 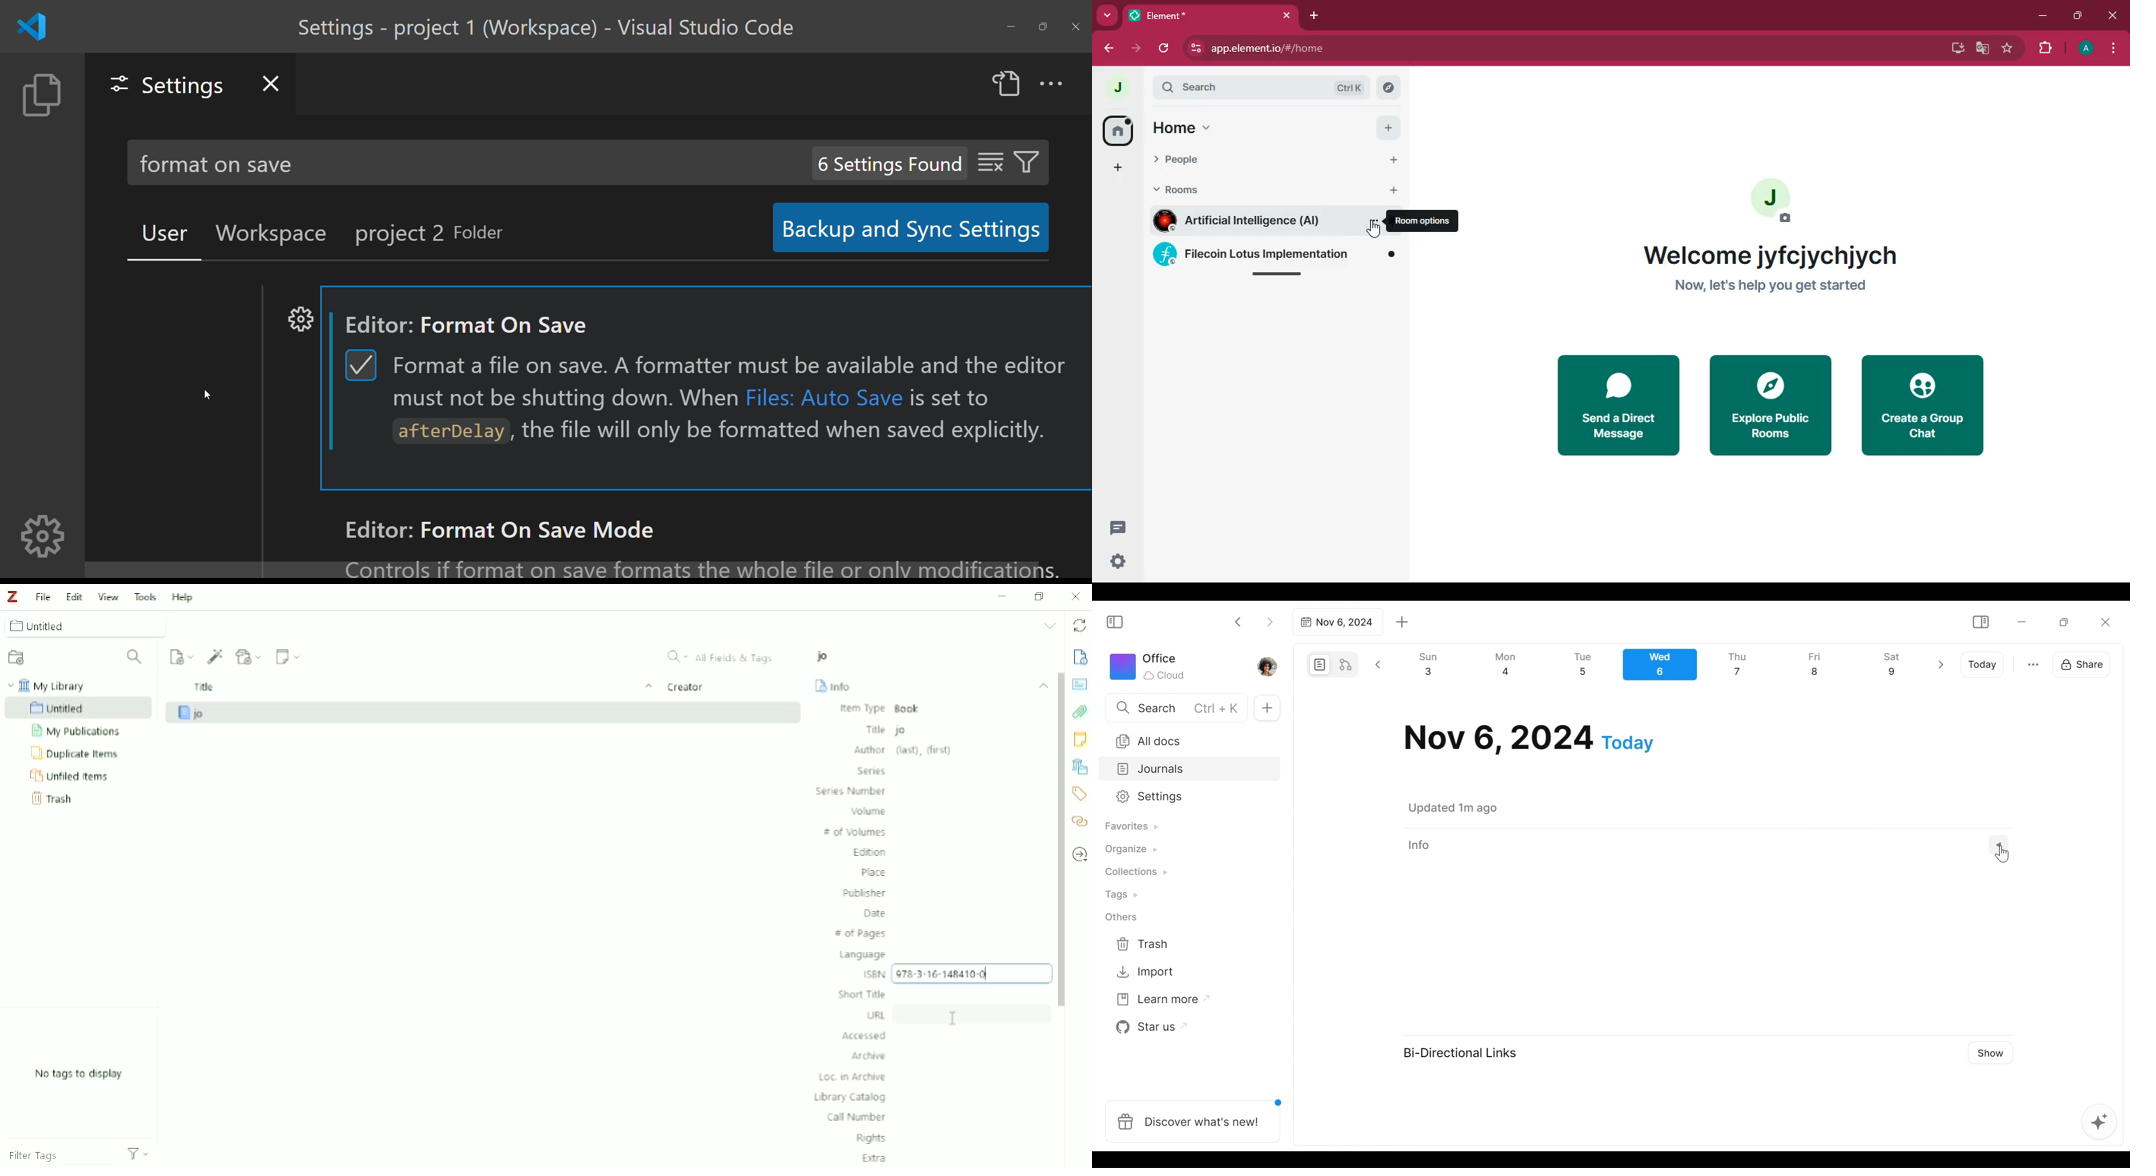 I want to click on forward, so click(x=1137, y=48).